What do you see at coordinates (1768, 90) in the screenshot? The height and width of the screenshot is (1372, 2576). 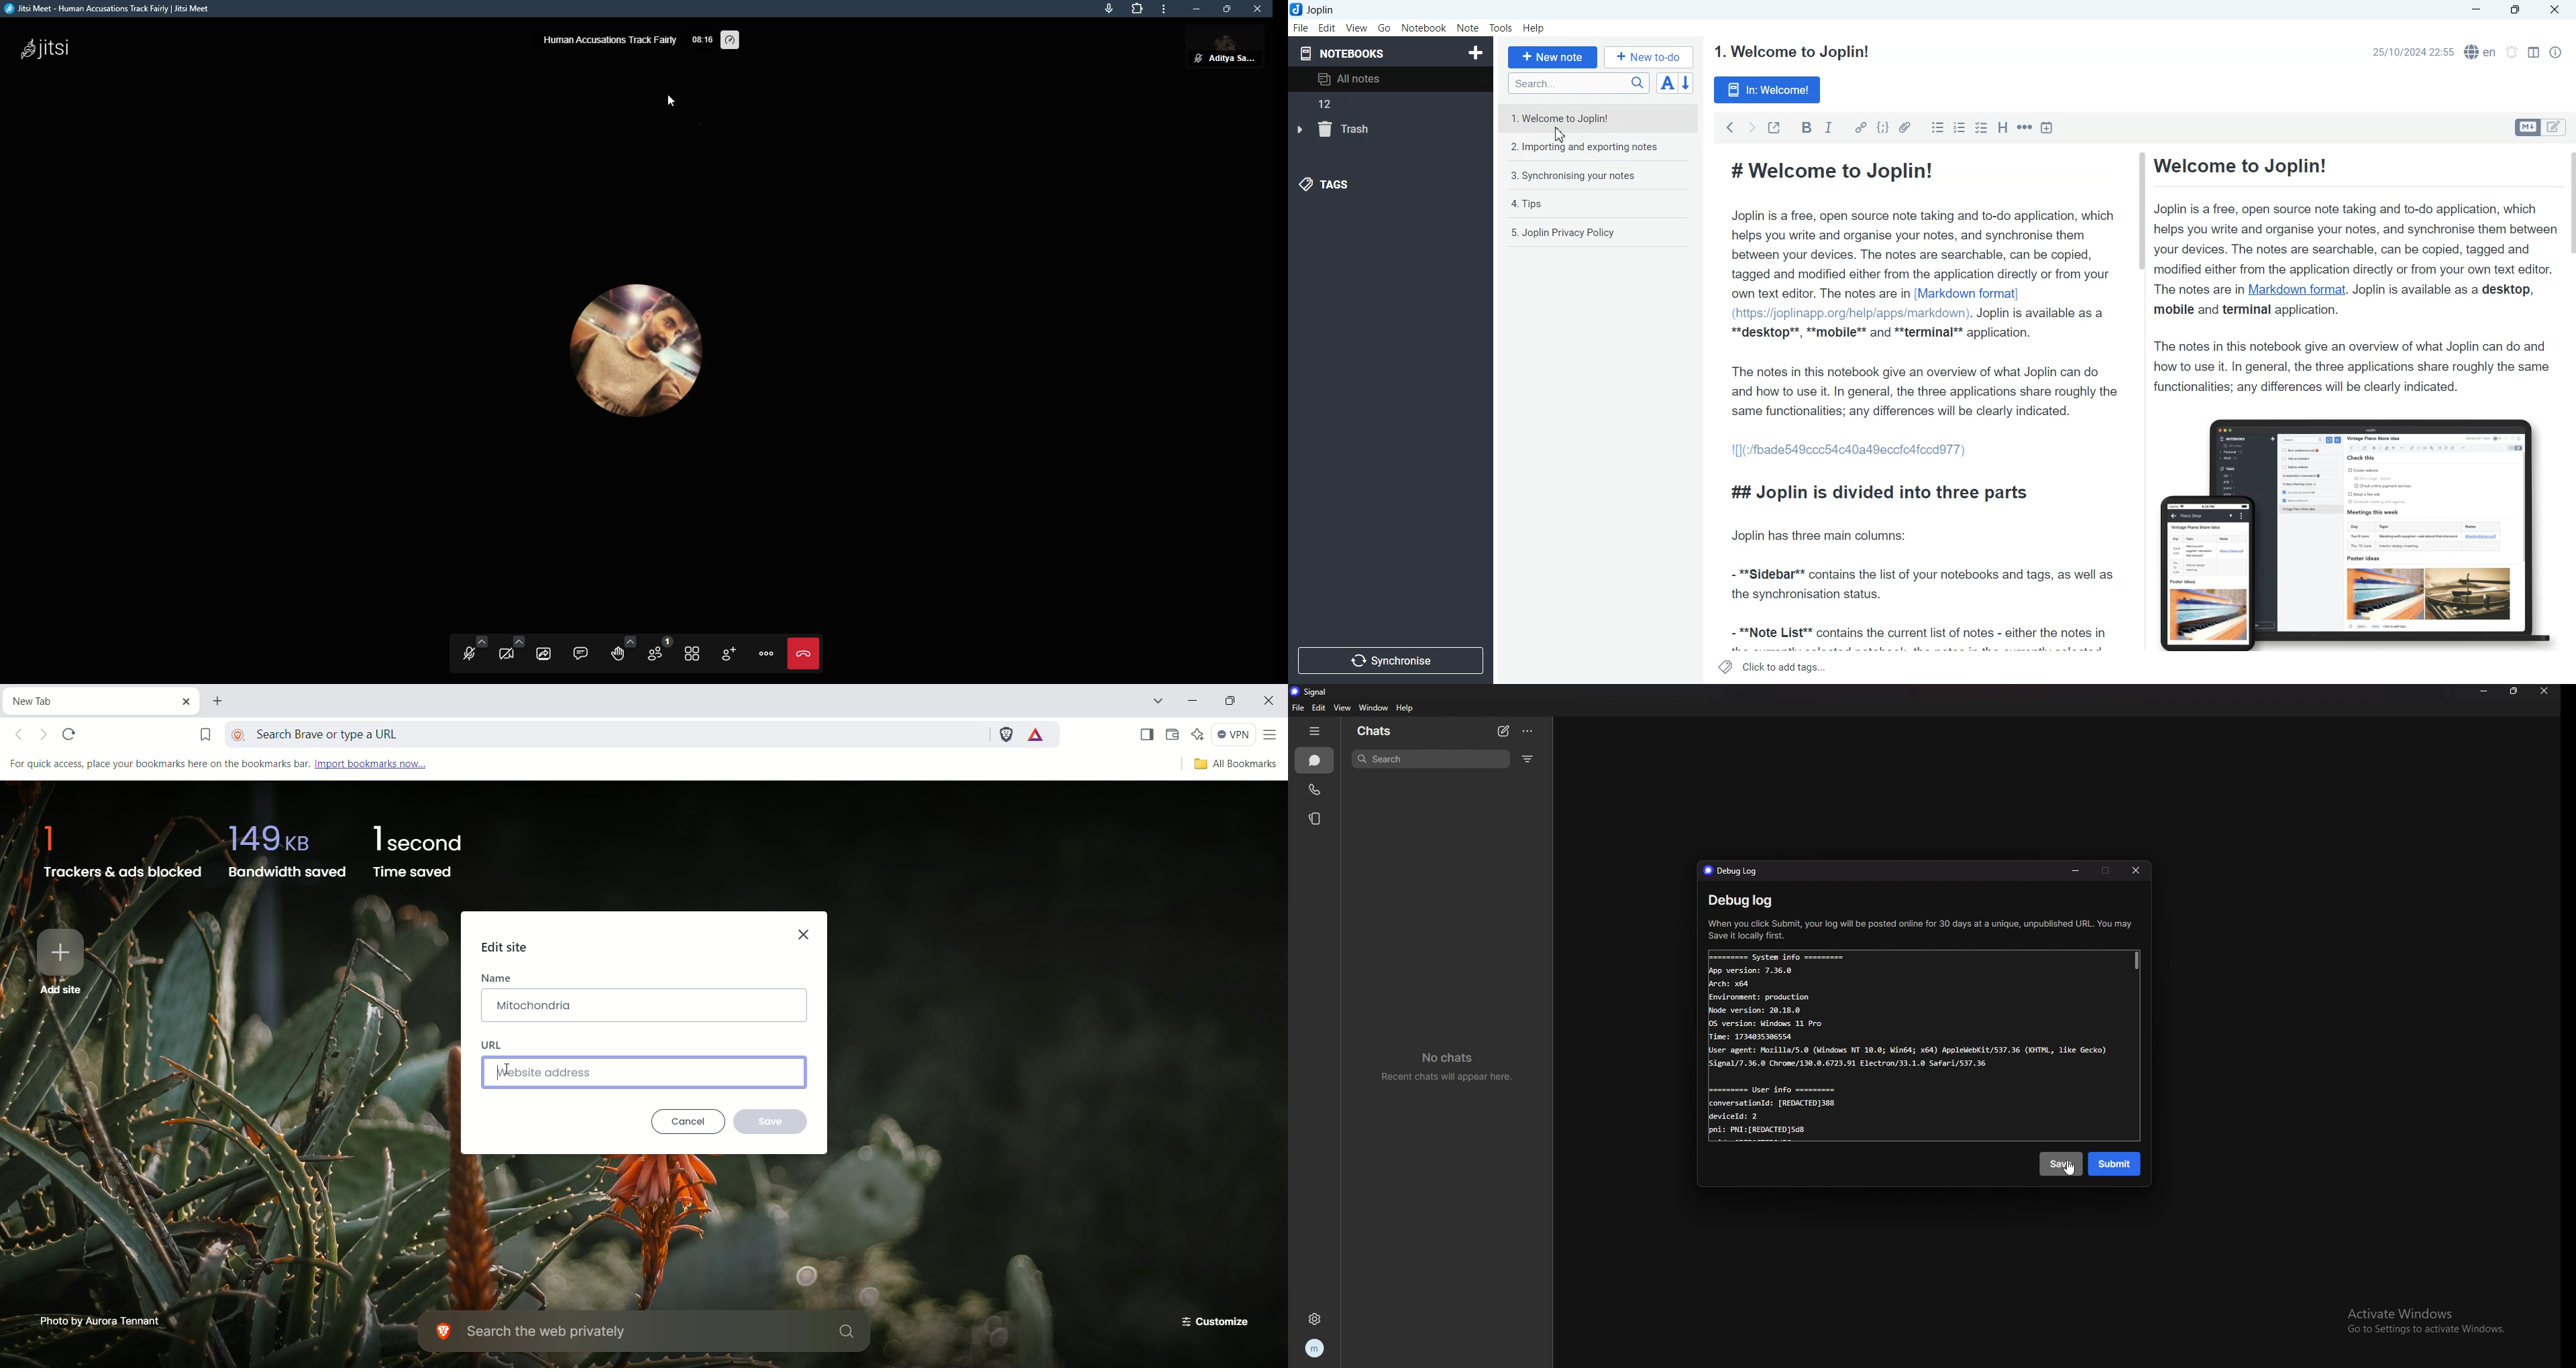 I see `In: Welcome!` at bounding box center [1768, 90].